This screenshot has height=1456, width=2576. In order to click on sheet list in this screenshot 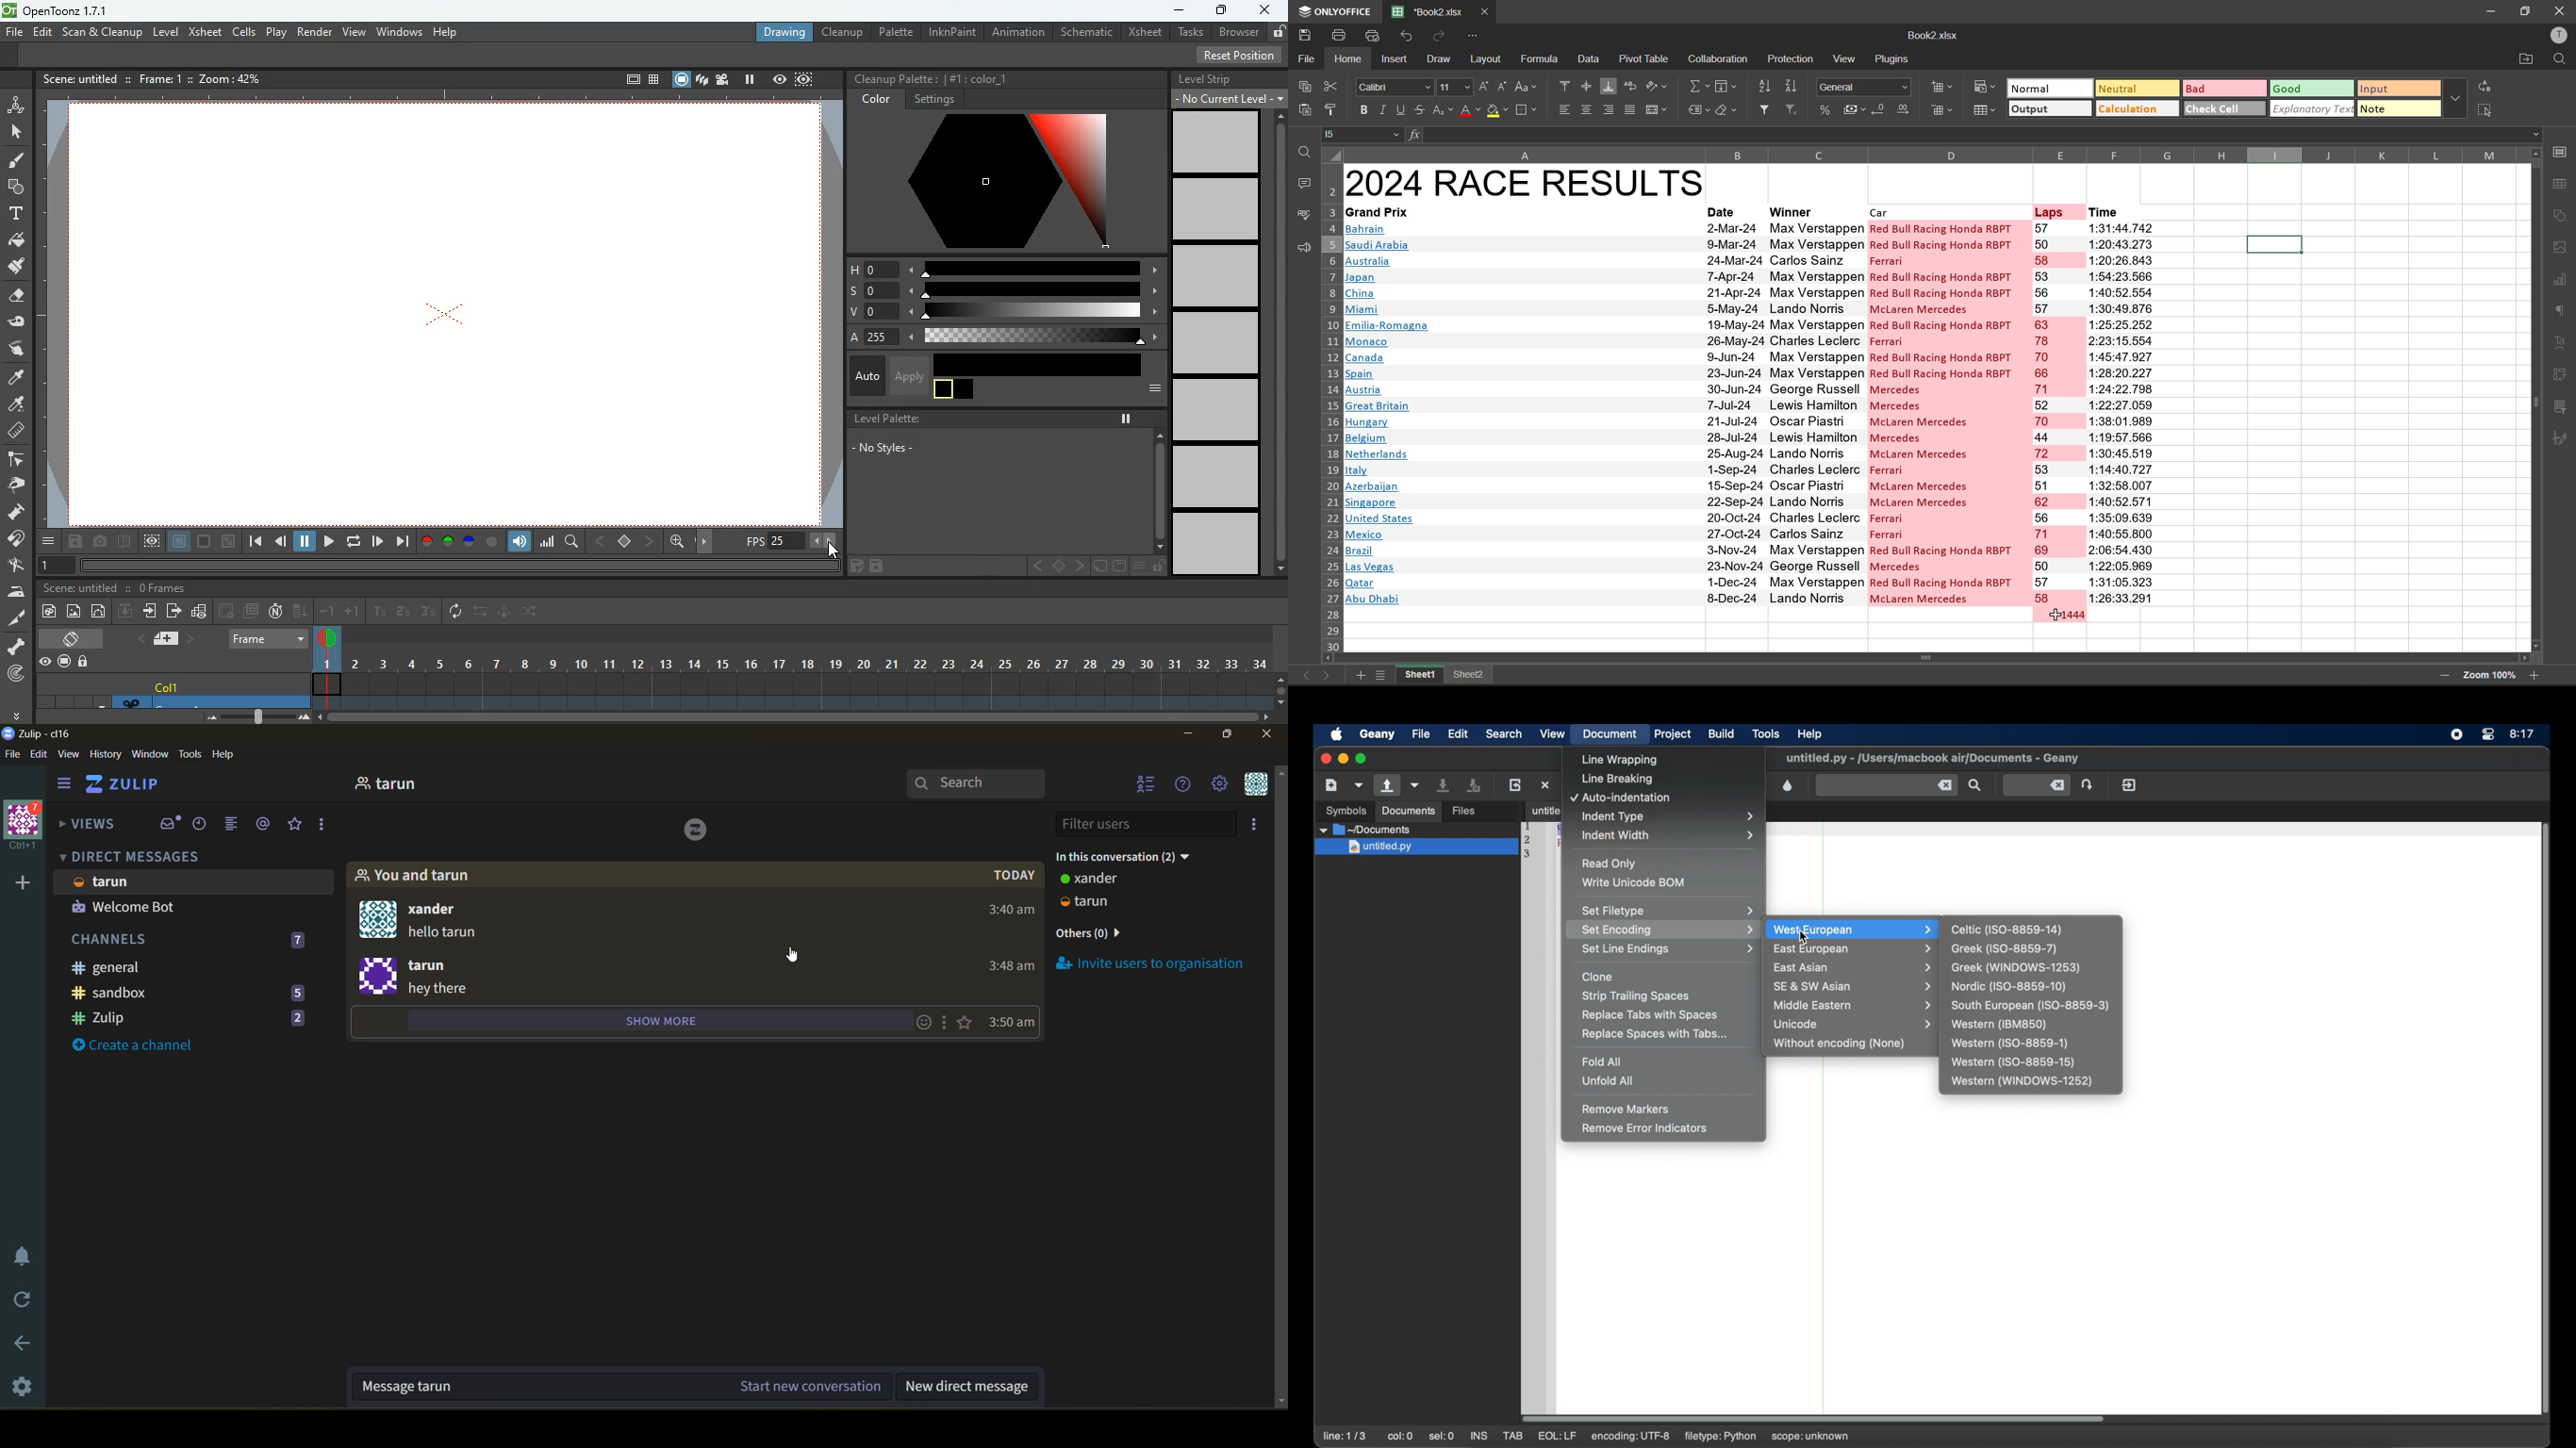, I will do `click(1381, 675)`.